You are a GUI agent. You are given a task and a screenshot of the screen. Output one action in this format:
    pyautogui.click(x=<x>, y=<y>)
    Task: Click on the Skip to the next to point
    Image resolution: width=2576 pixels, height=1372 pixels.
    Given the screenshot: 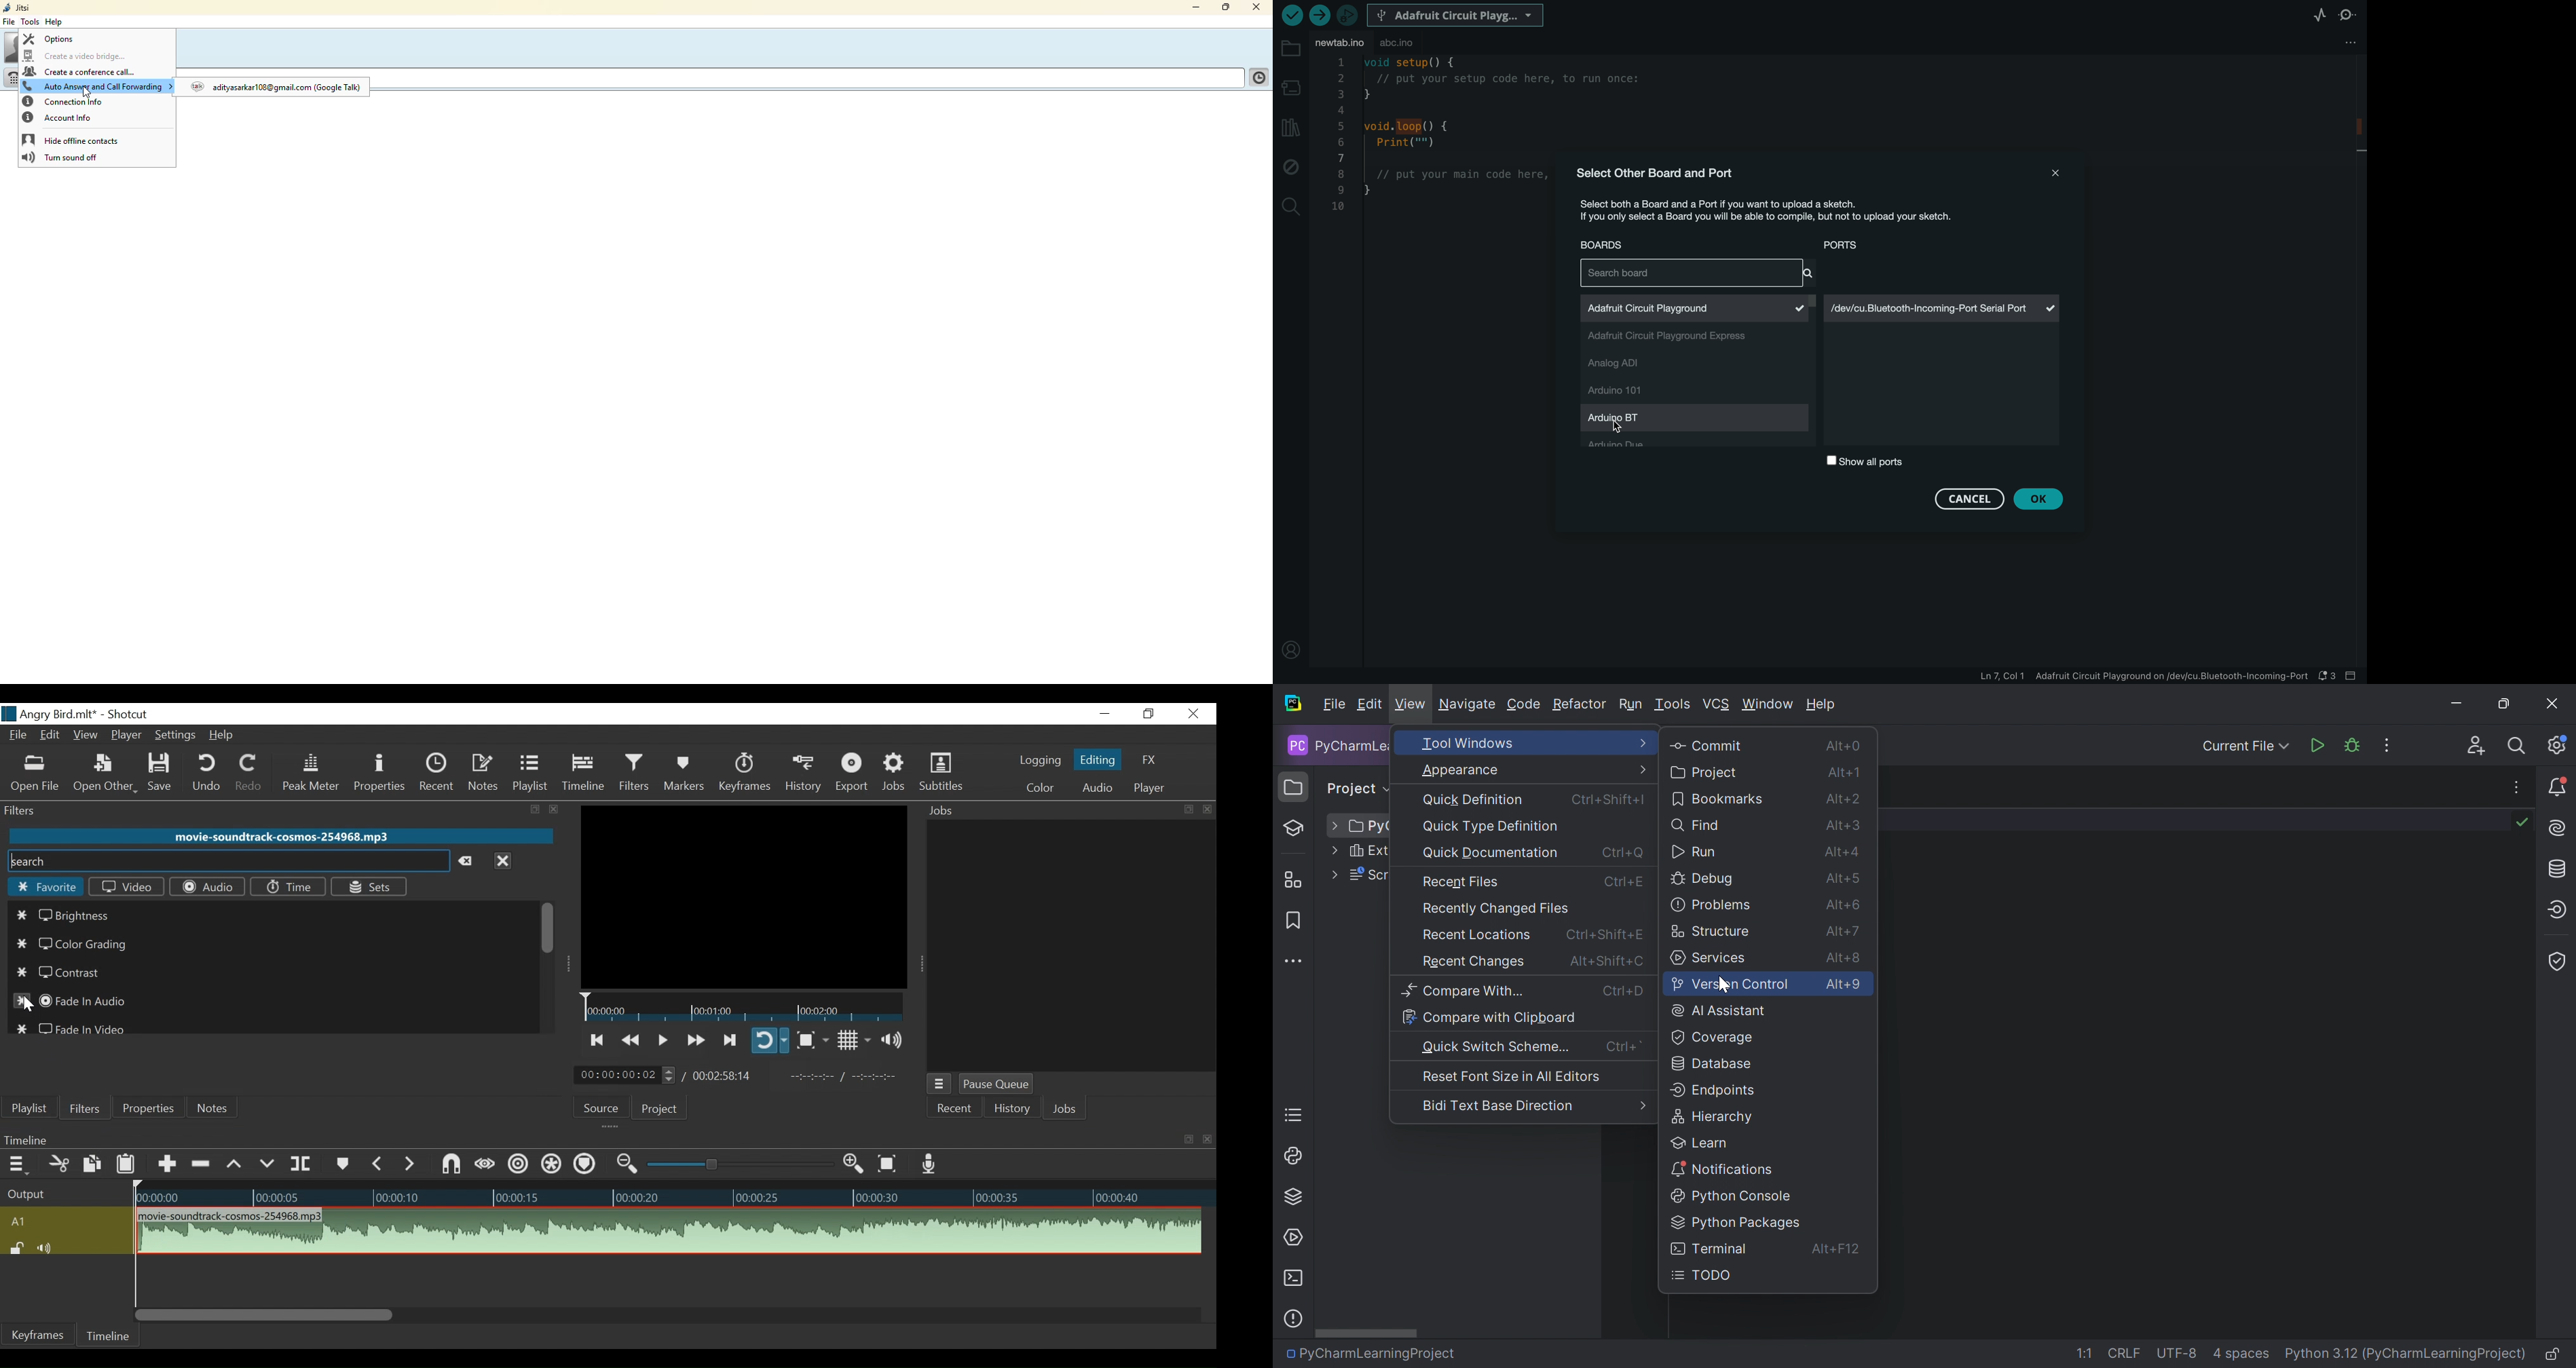 What is the action you would take?
    pyautogui.click(x=598, y=1038)
    